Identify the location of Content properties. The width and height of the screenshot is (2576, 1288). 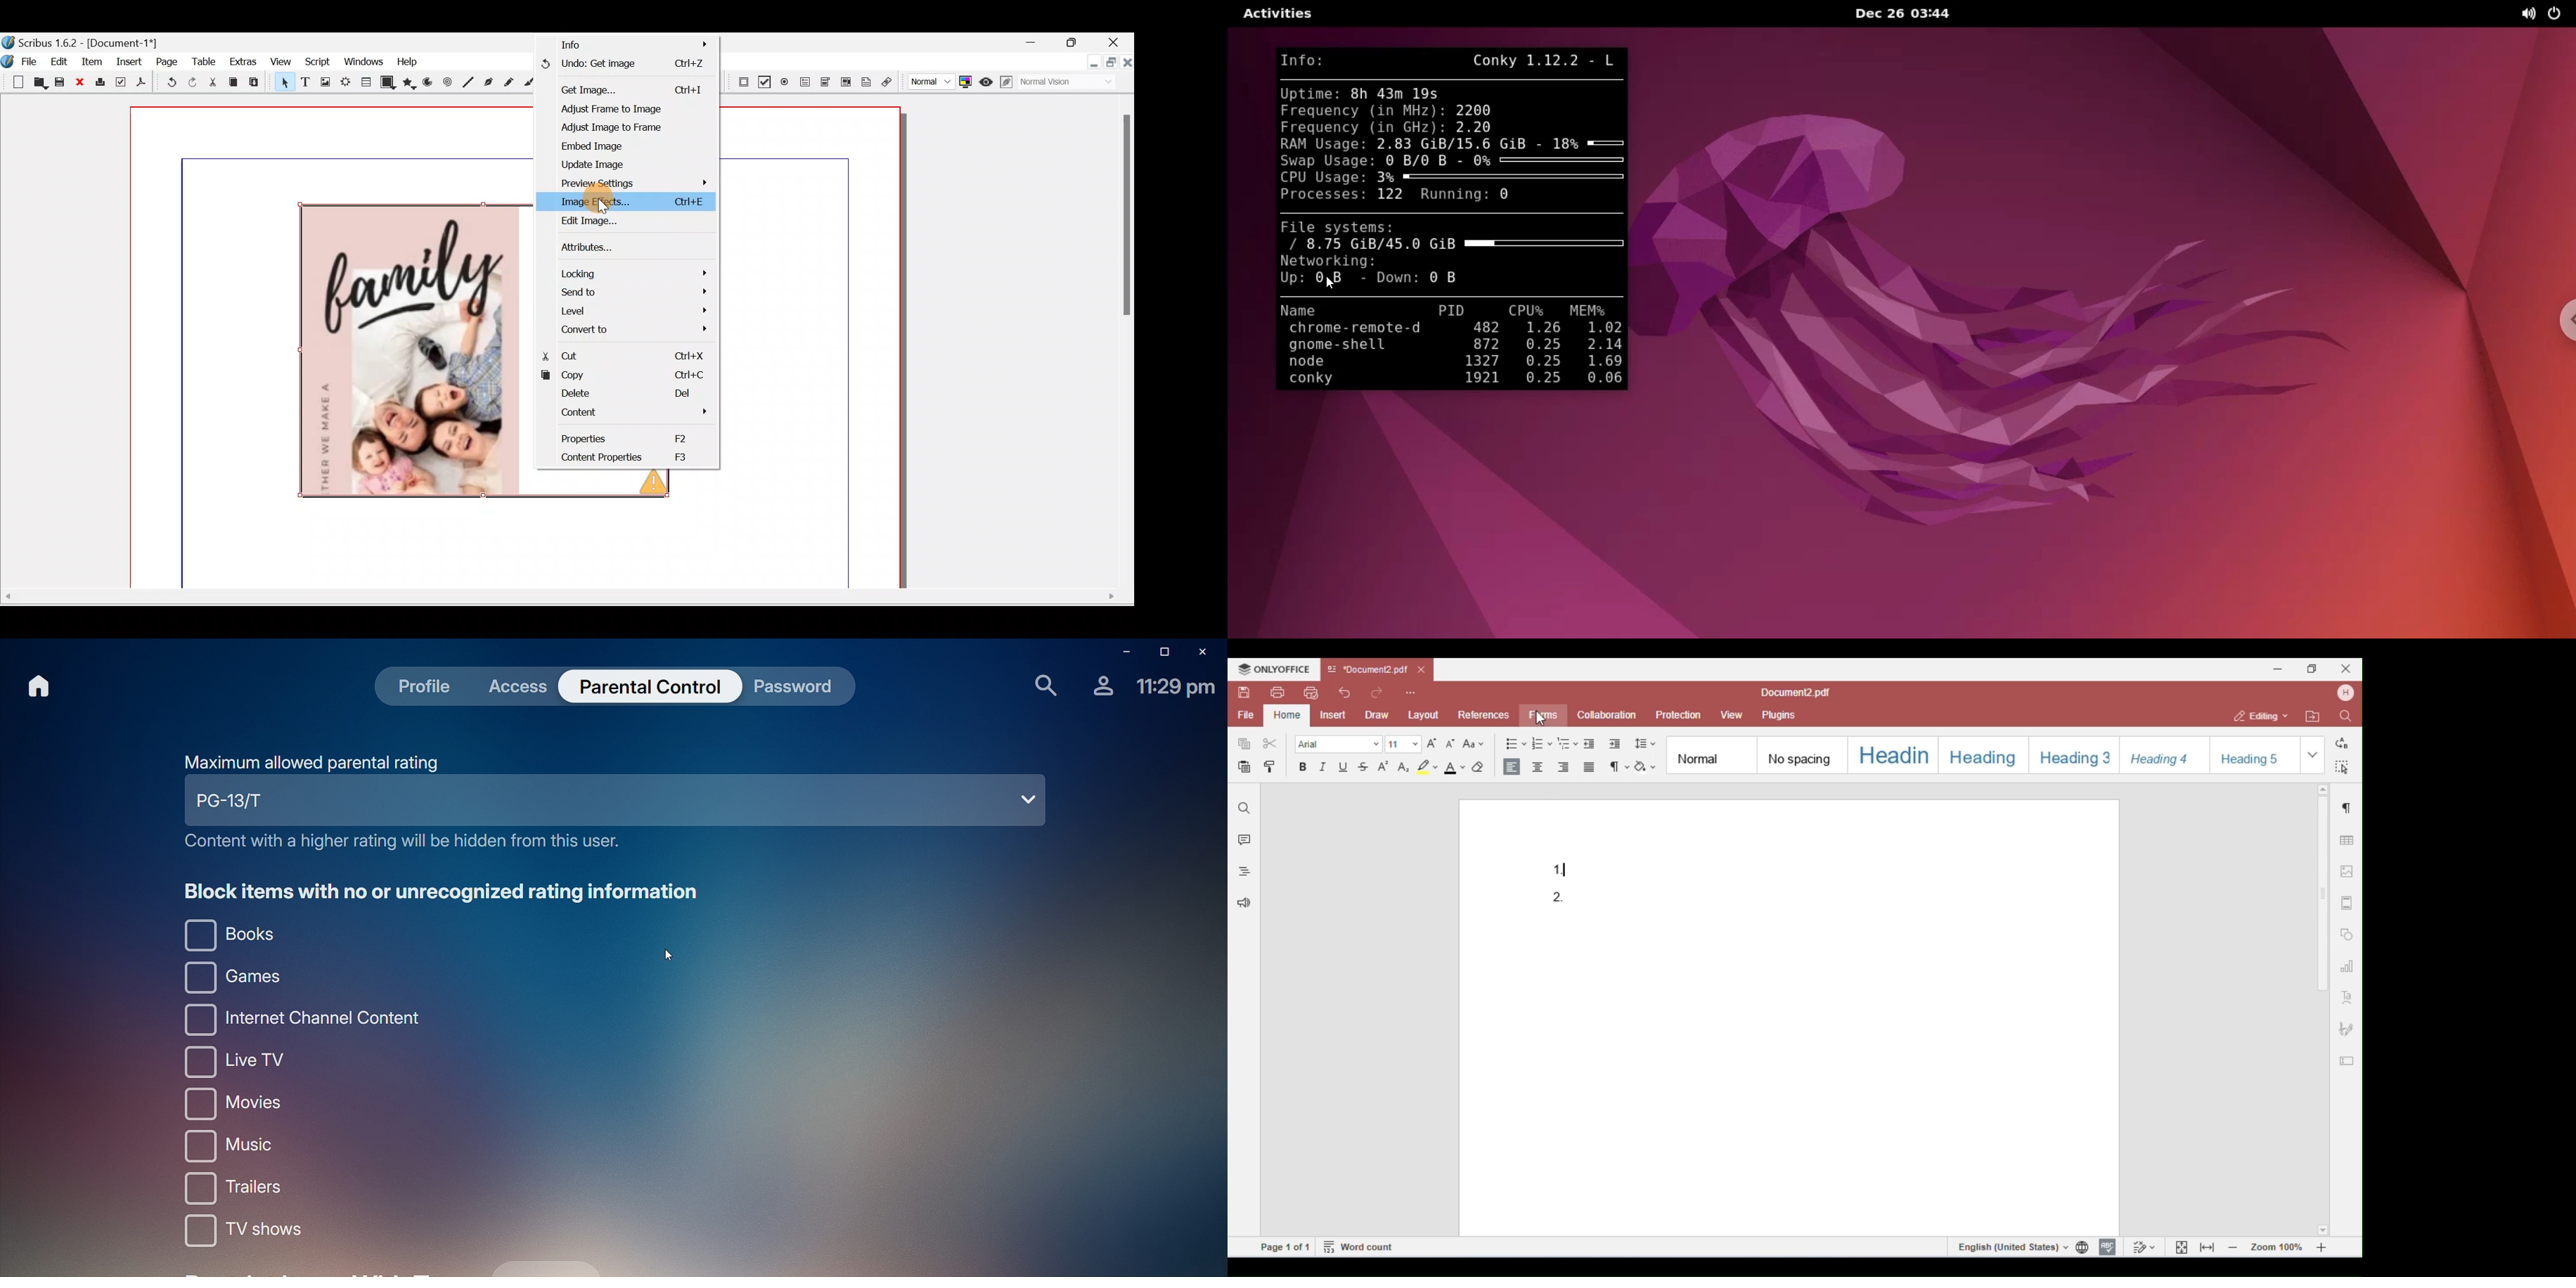
(619, 458).